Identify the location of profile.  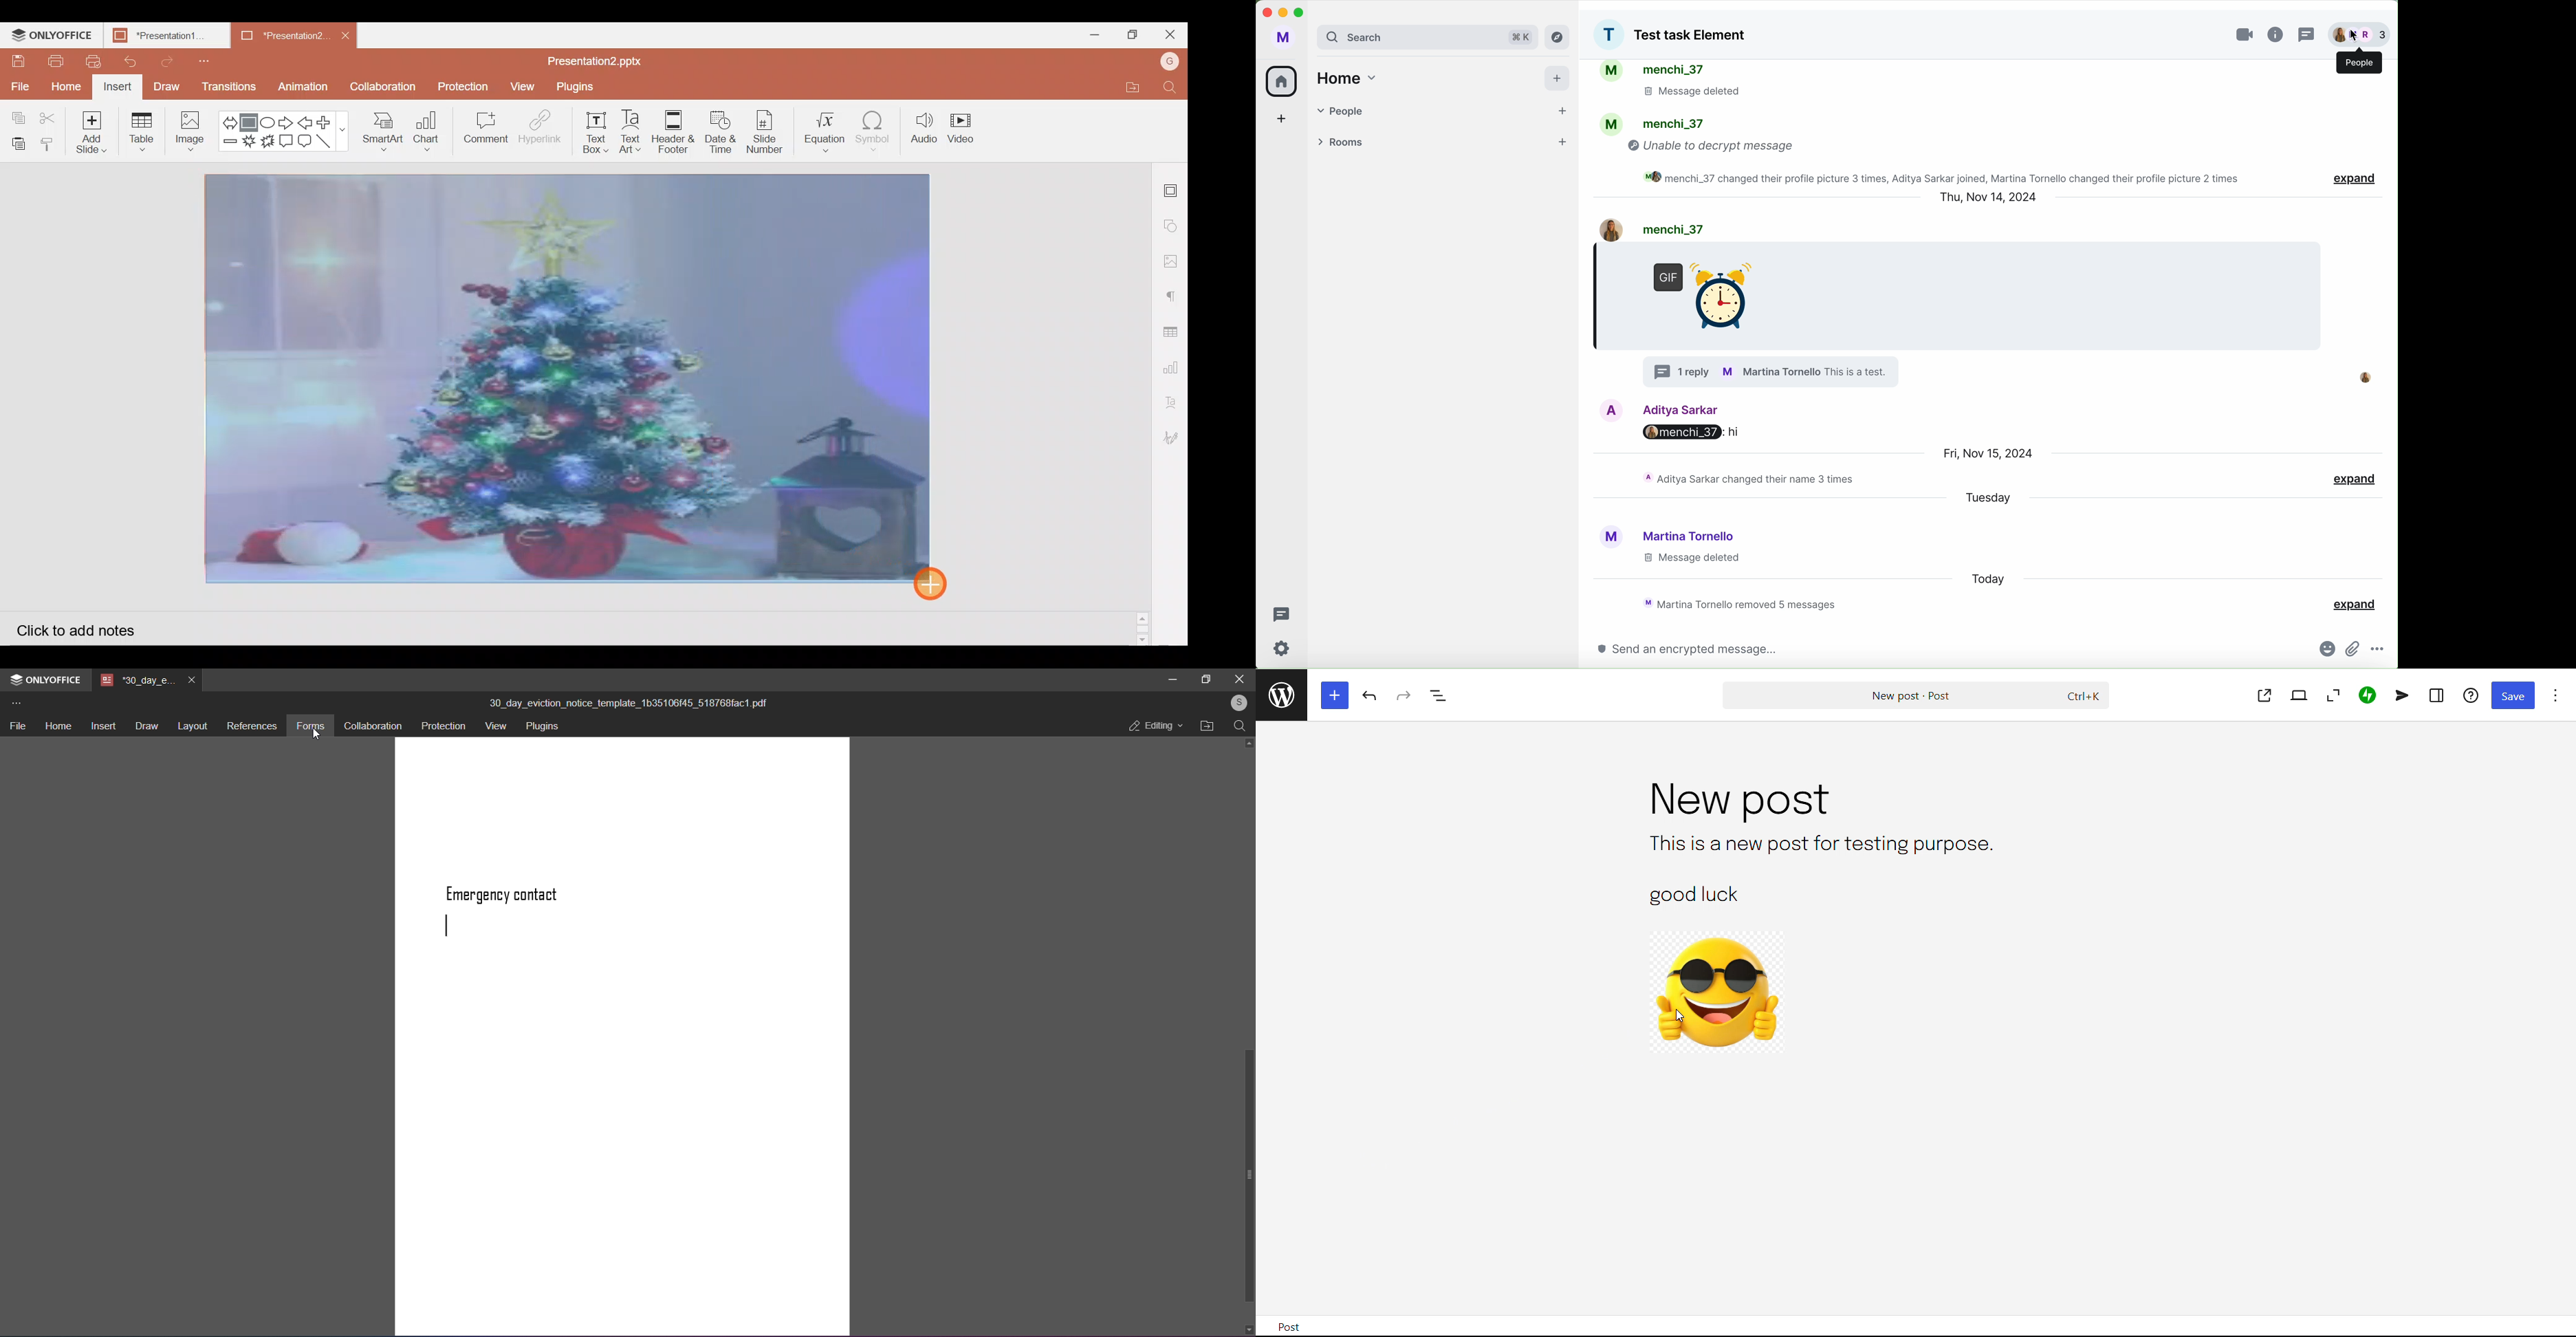
(1772, 371).